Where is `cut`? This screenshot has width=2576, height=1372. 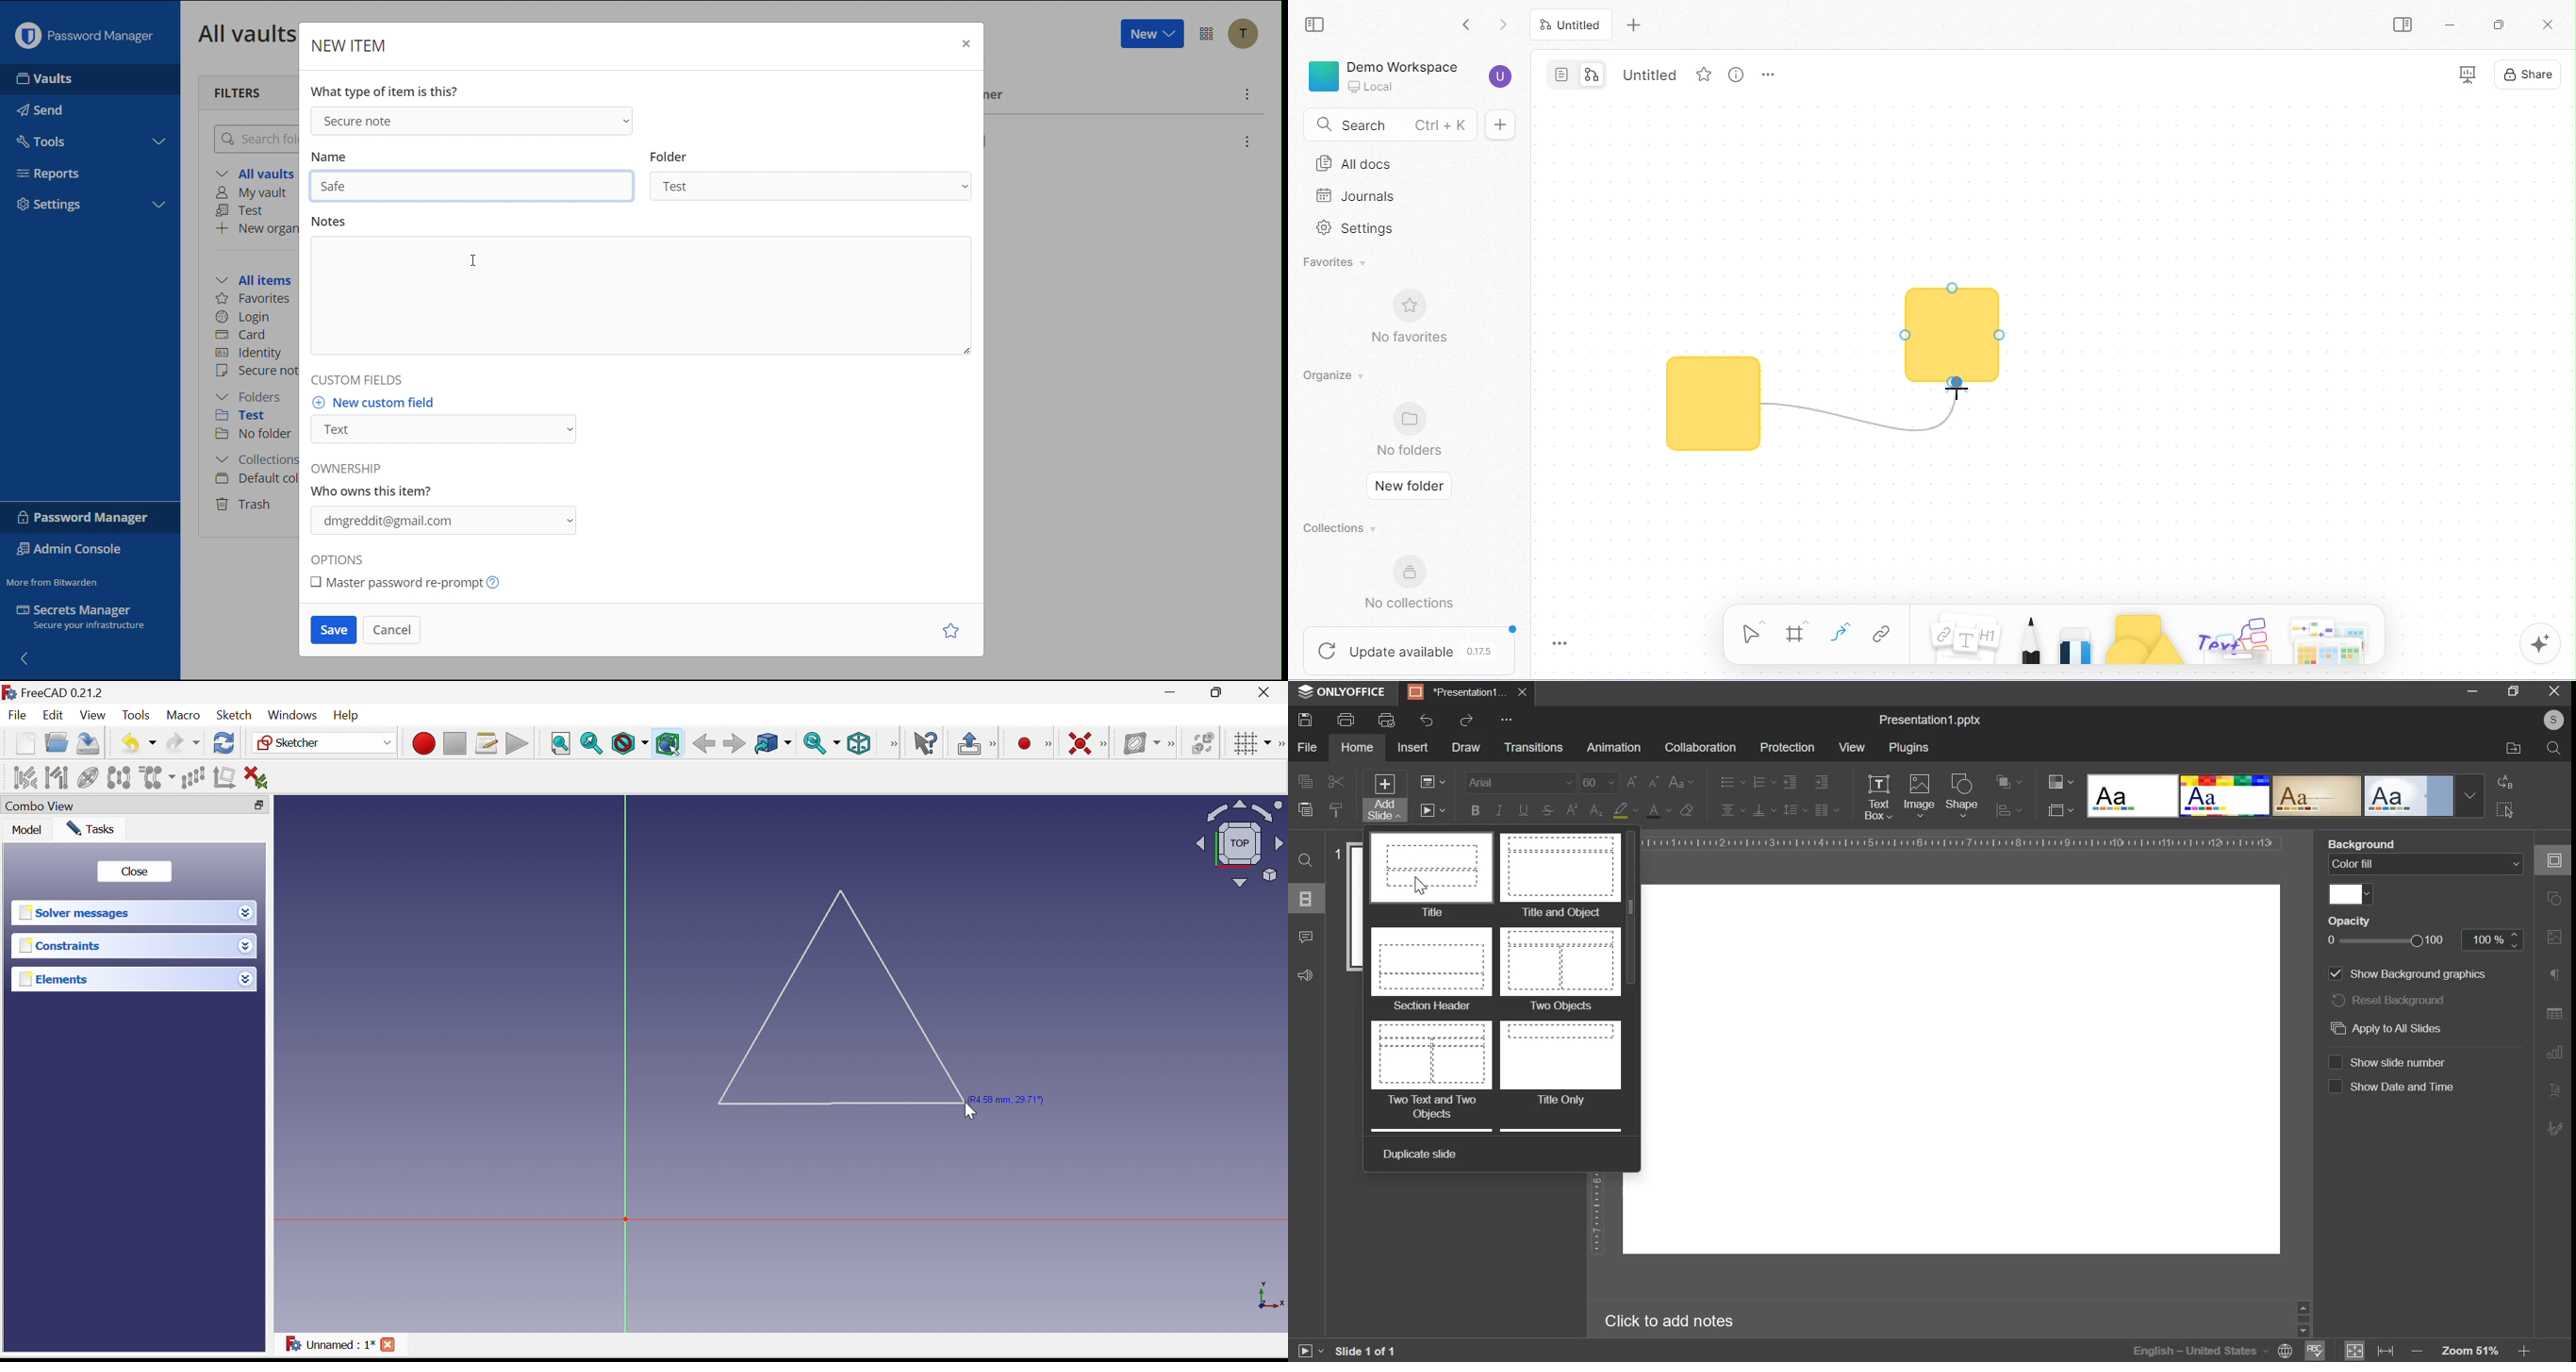 cut is located at coordinates (1337, 782).